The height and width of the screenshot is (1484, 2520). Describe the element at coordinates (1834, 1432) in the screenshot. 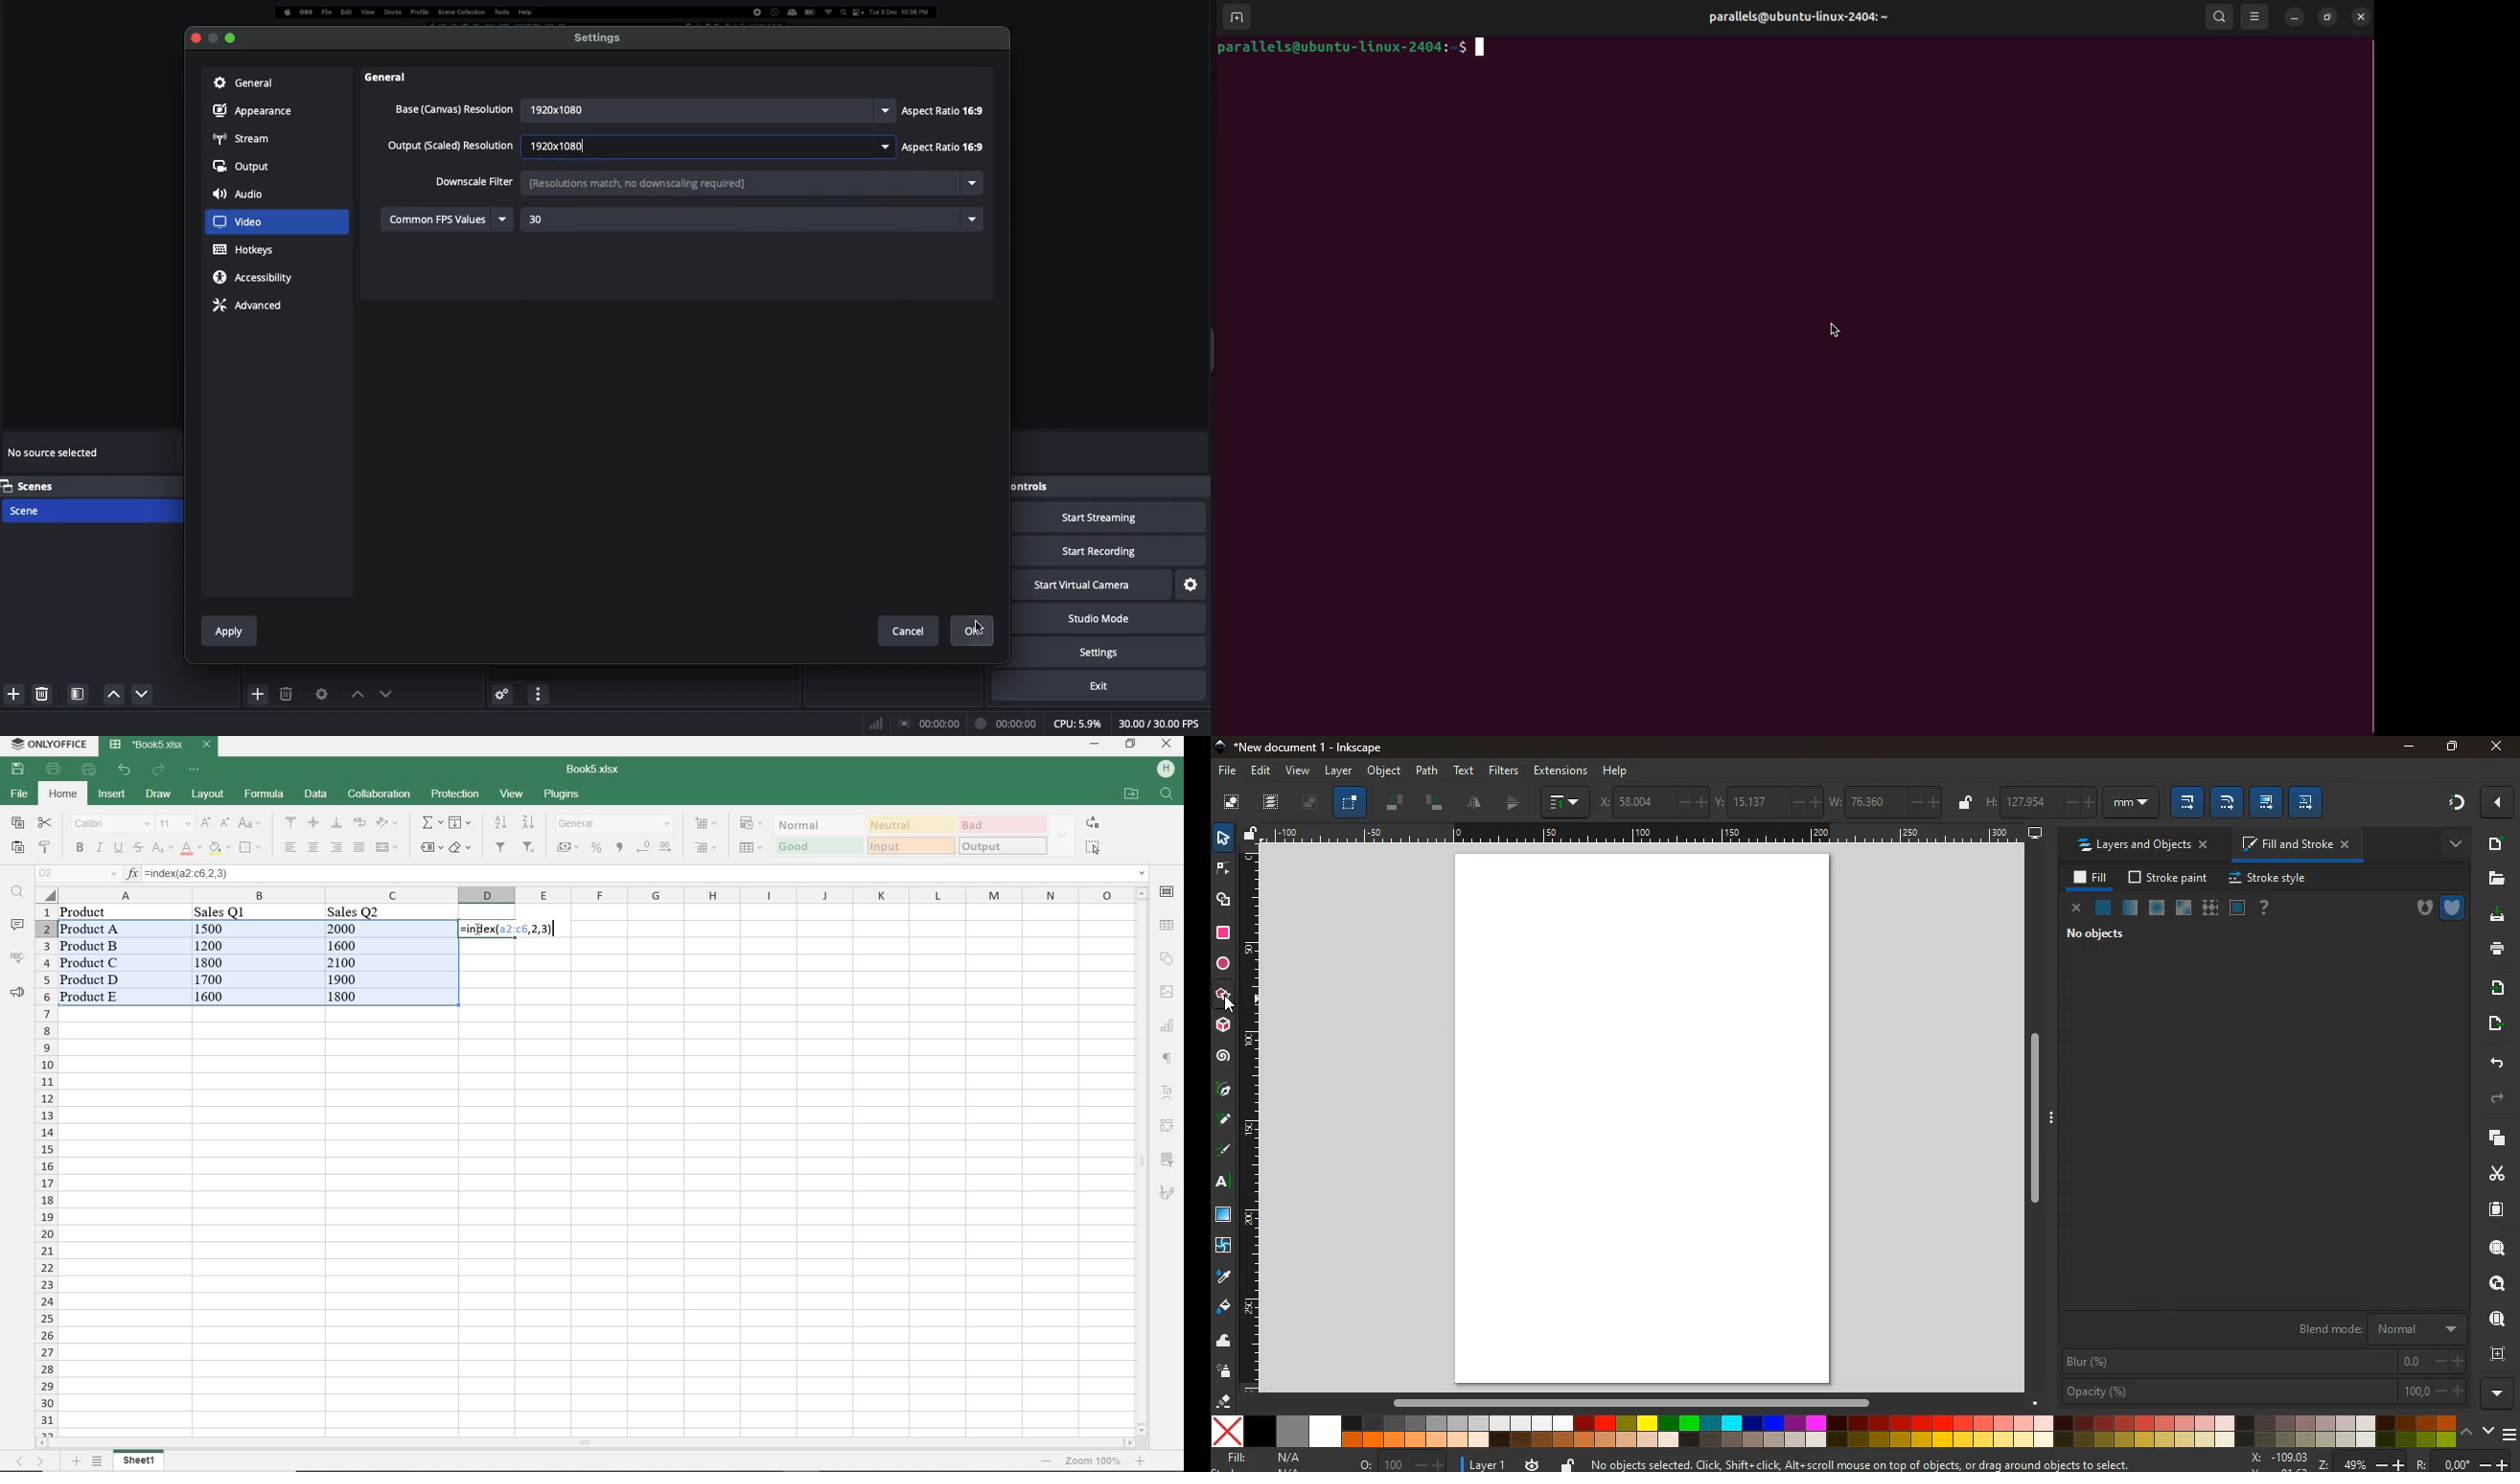

I see `Color swatch` at that location.